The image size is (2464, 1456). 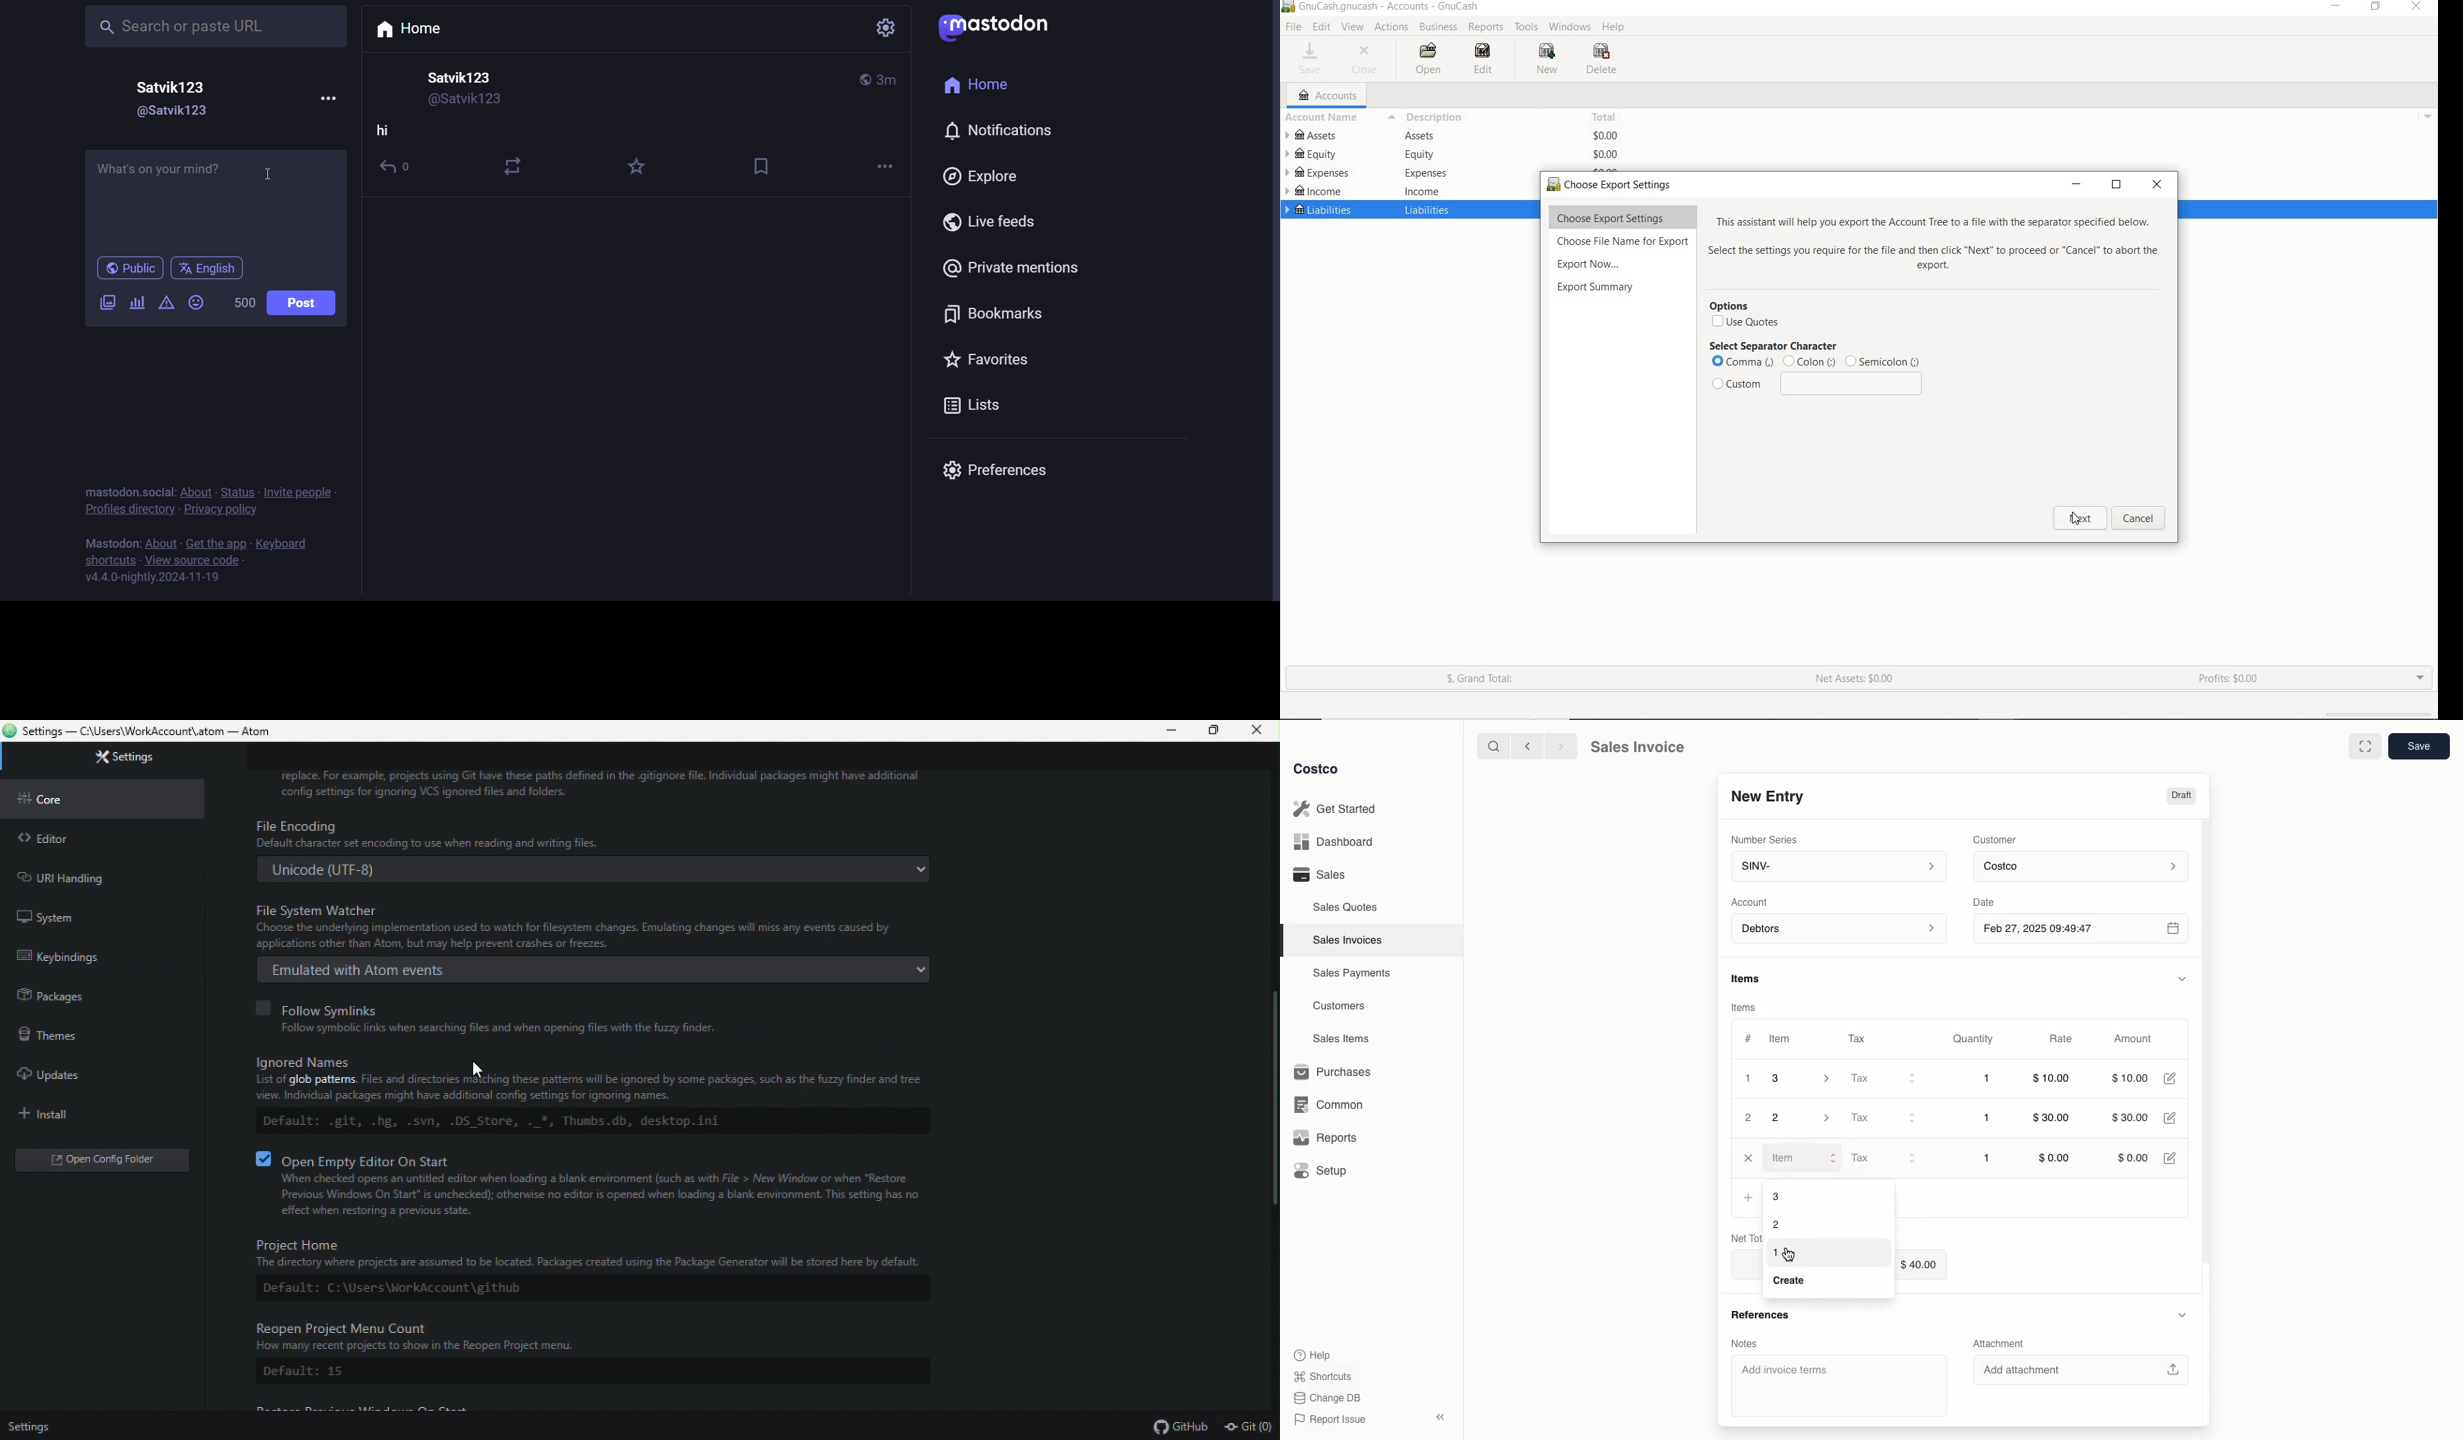 What do you see at coordinates (1322, 1375) in the screenshot?
I see `Shortcuts` at bounding box center [1322, 1375].